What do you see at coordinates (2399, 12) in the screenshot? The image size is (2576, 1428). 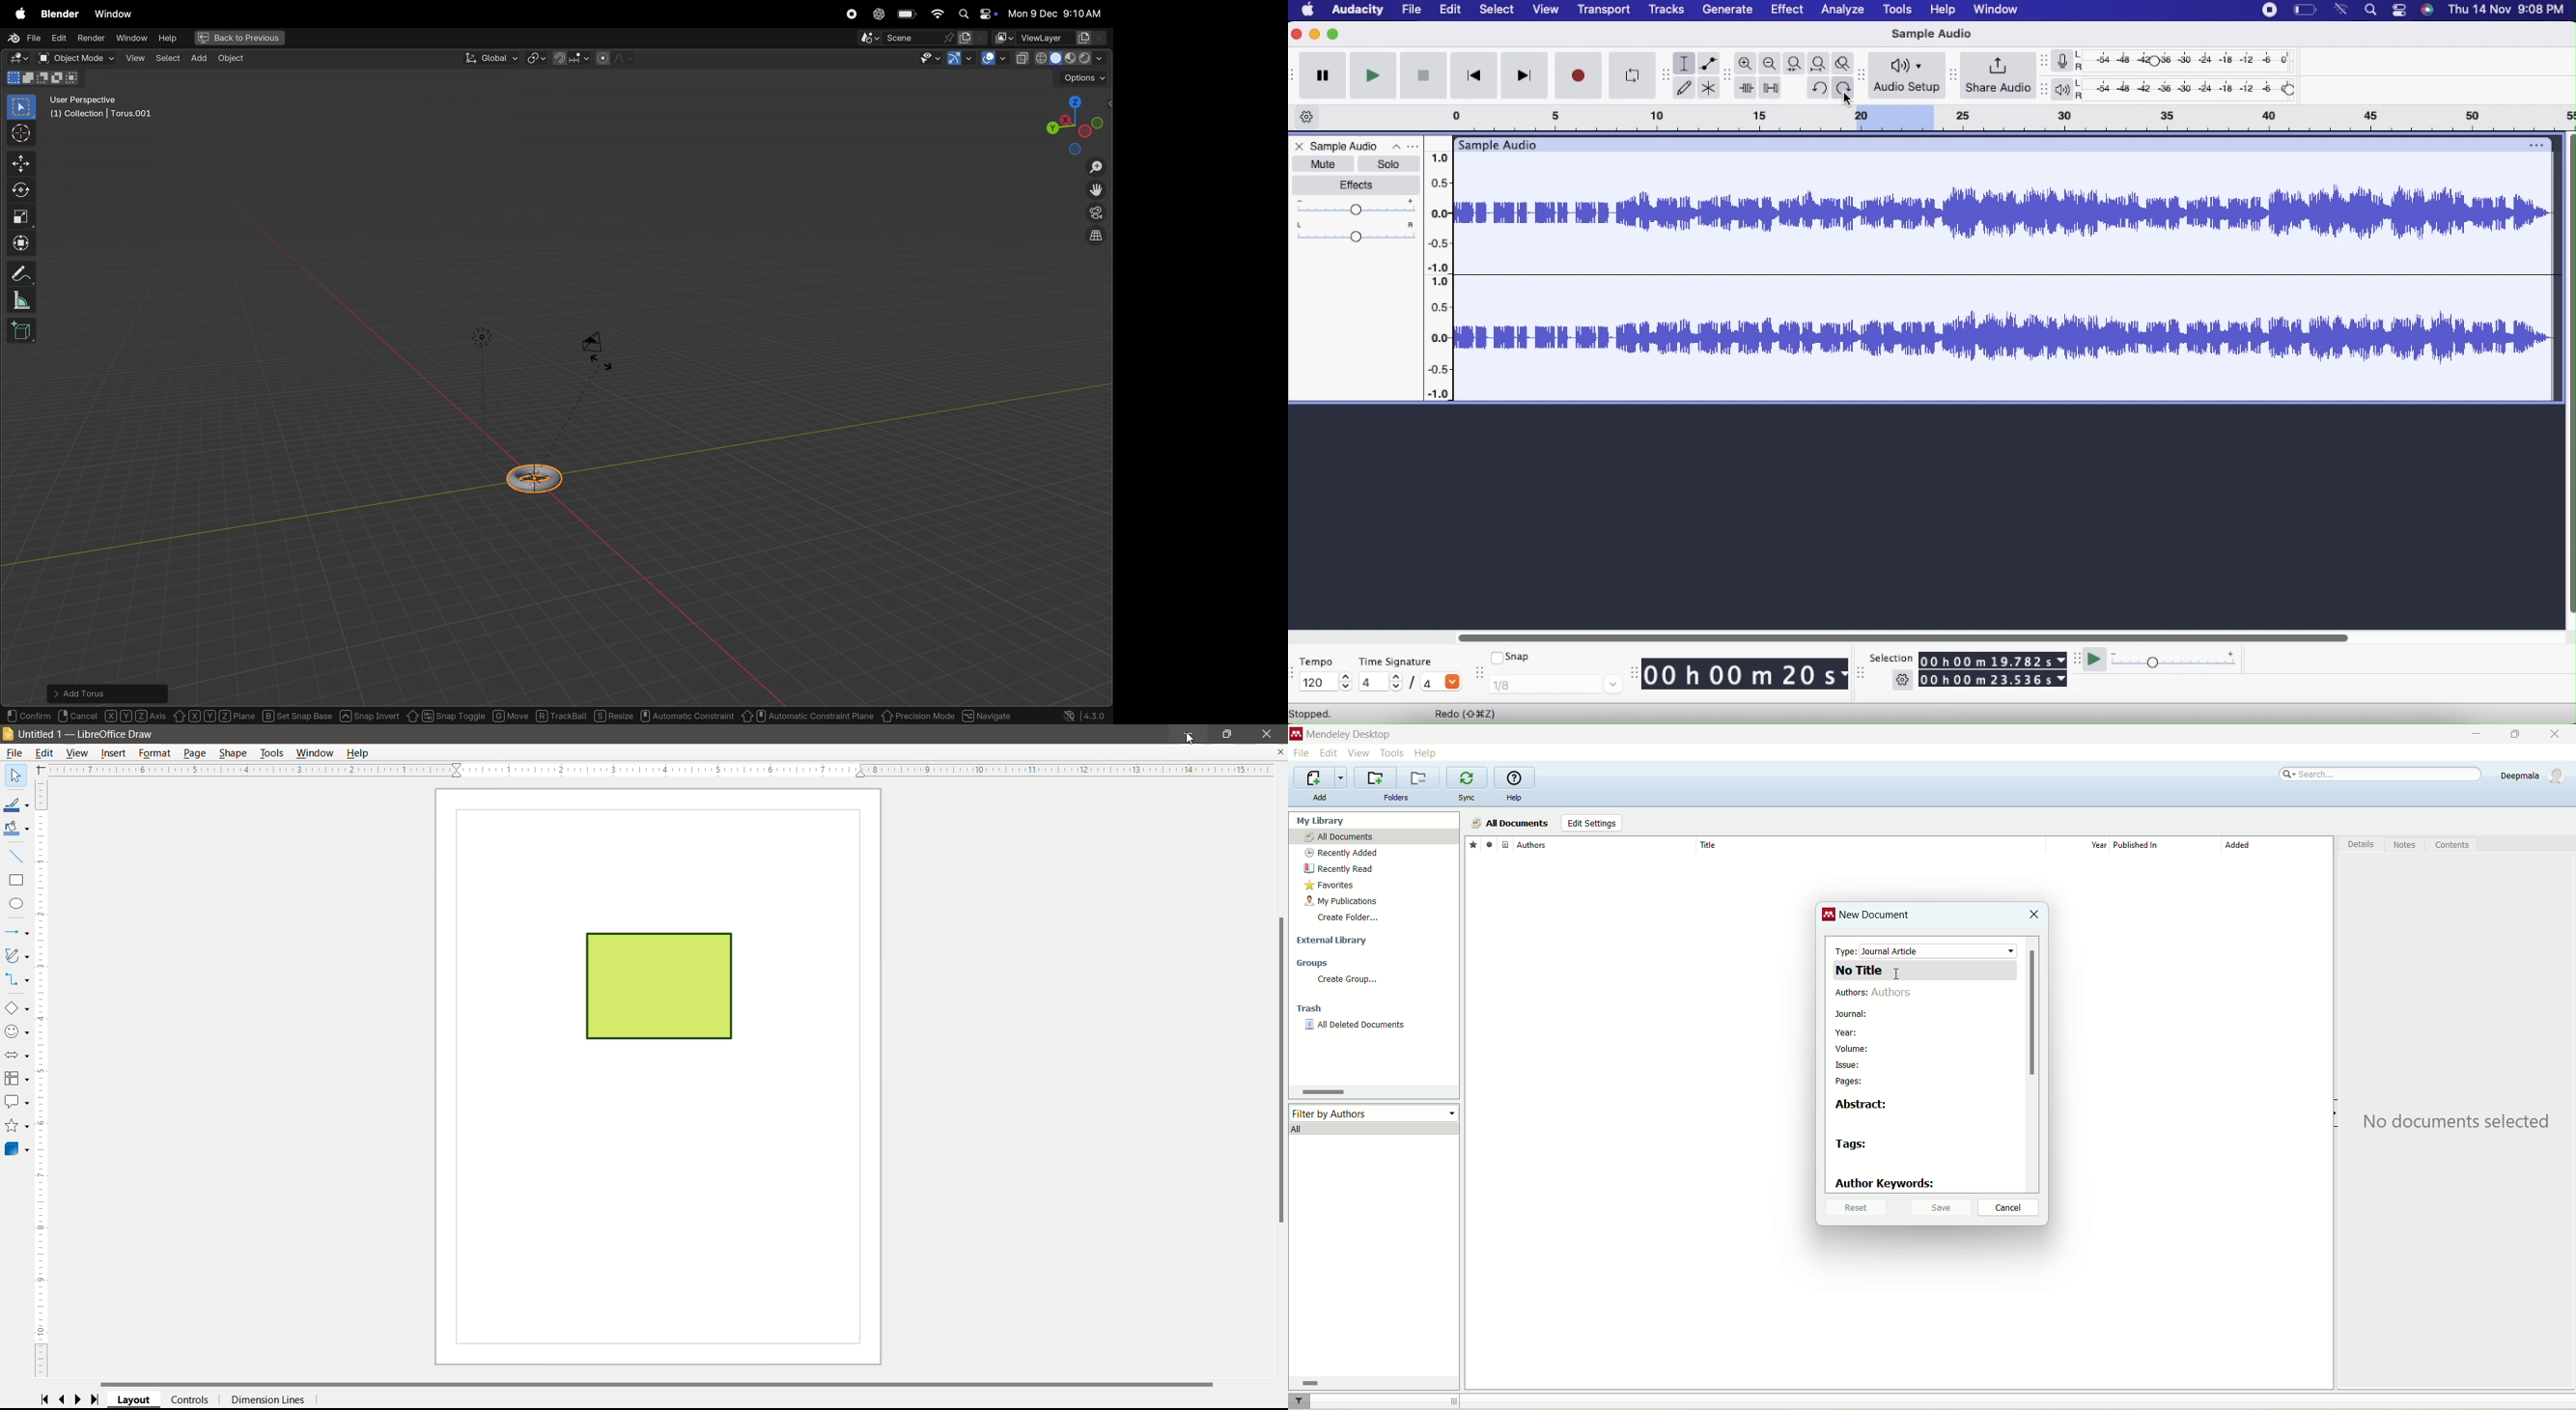 I see `control center` at bounding box center [2399, 12].